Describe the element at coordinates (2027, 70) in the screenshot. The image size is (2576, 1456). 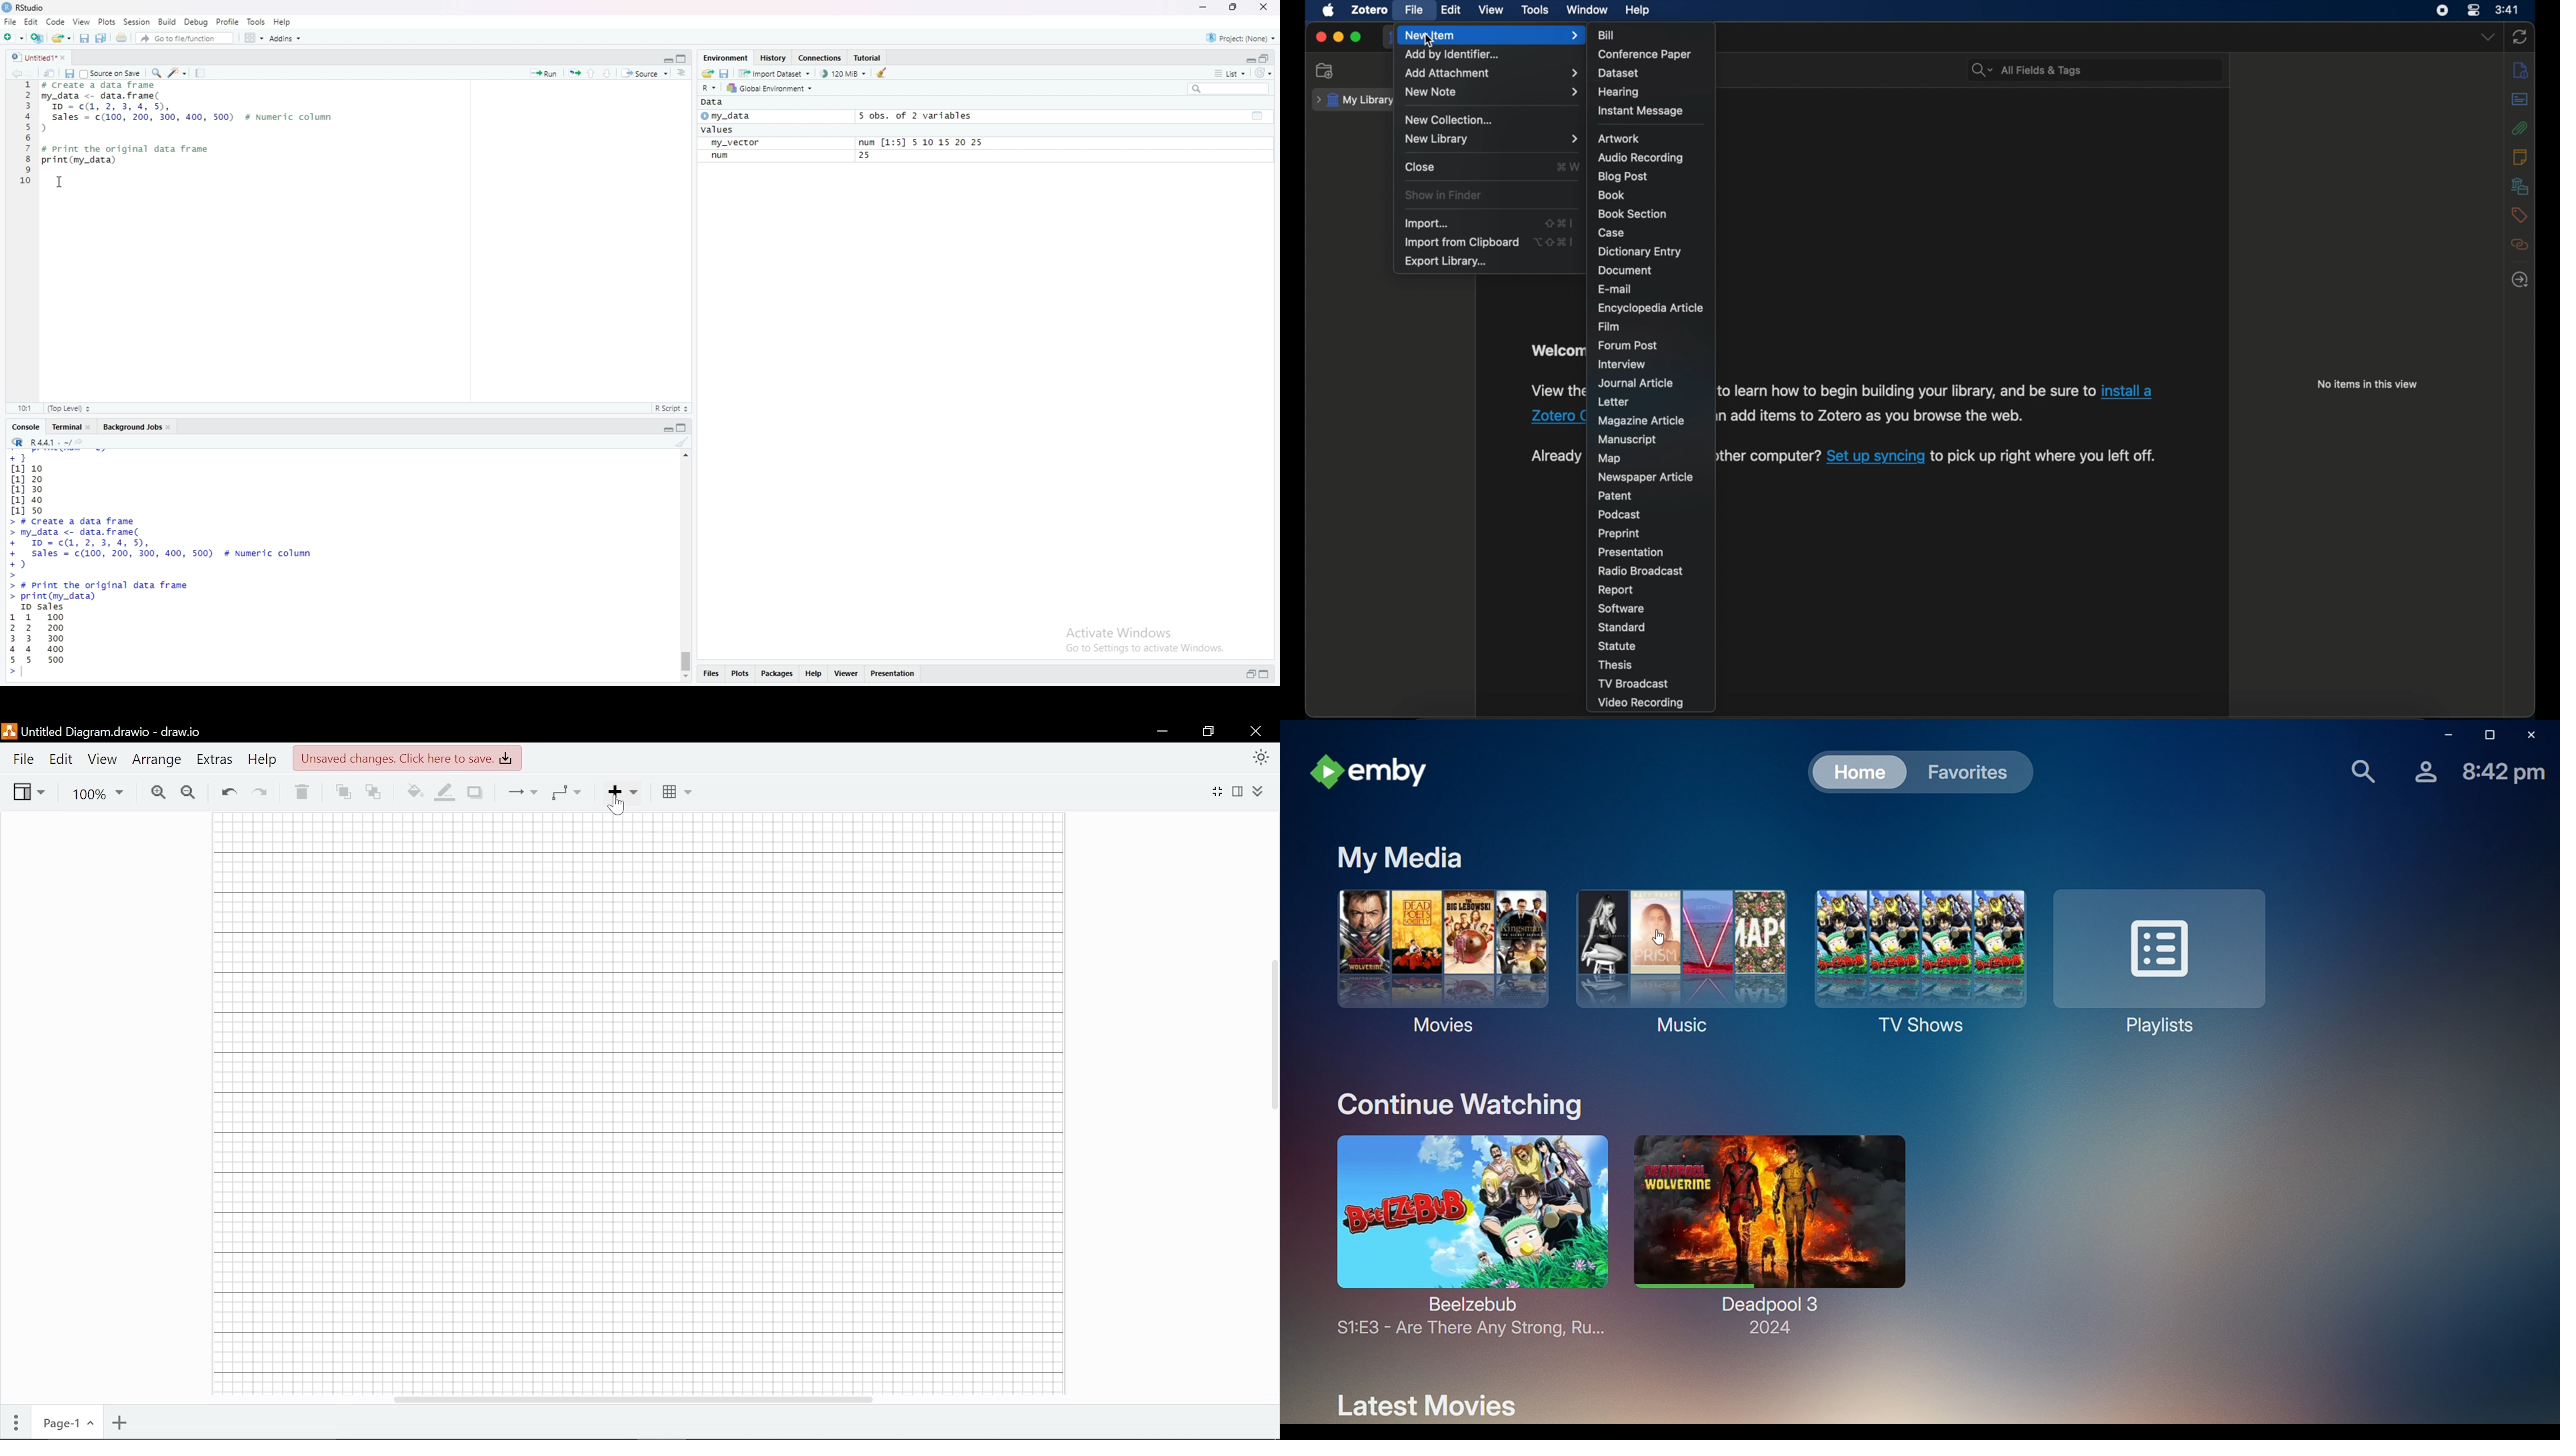
I see `all fields & tags` at that location.